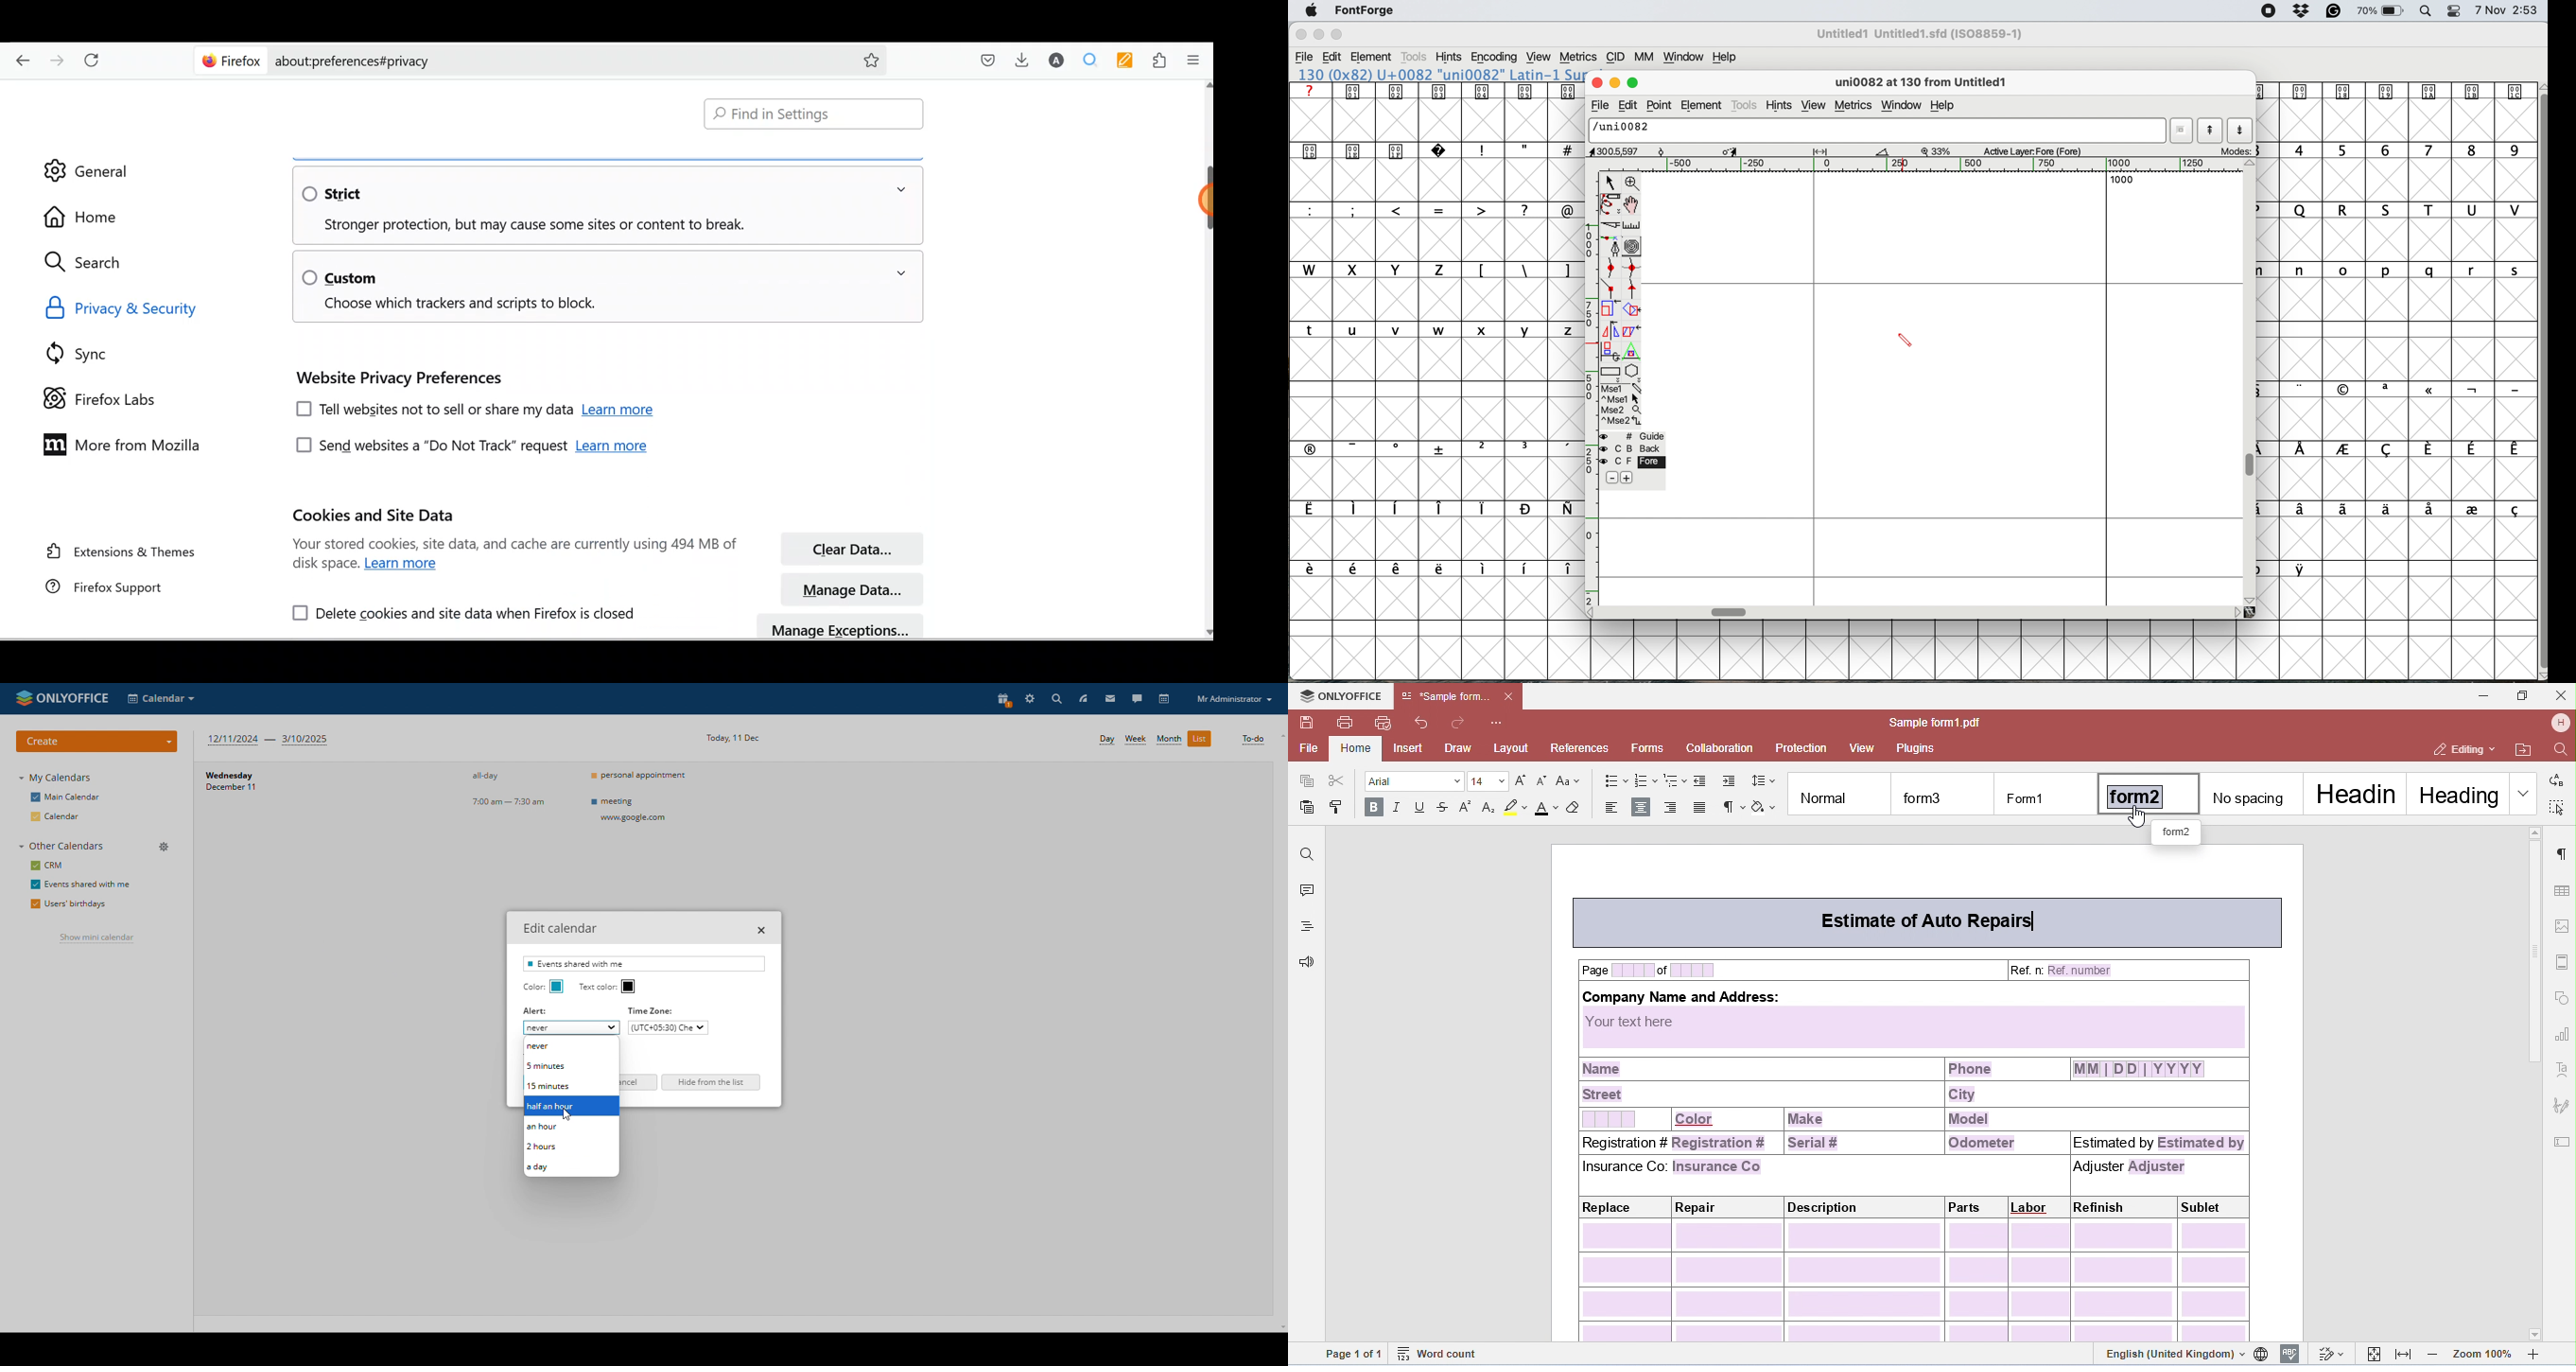  What do you see at coordinates (1136, 698) in the screenshot?
I see `talk` at bounding box center [1136, 698].